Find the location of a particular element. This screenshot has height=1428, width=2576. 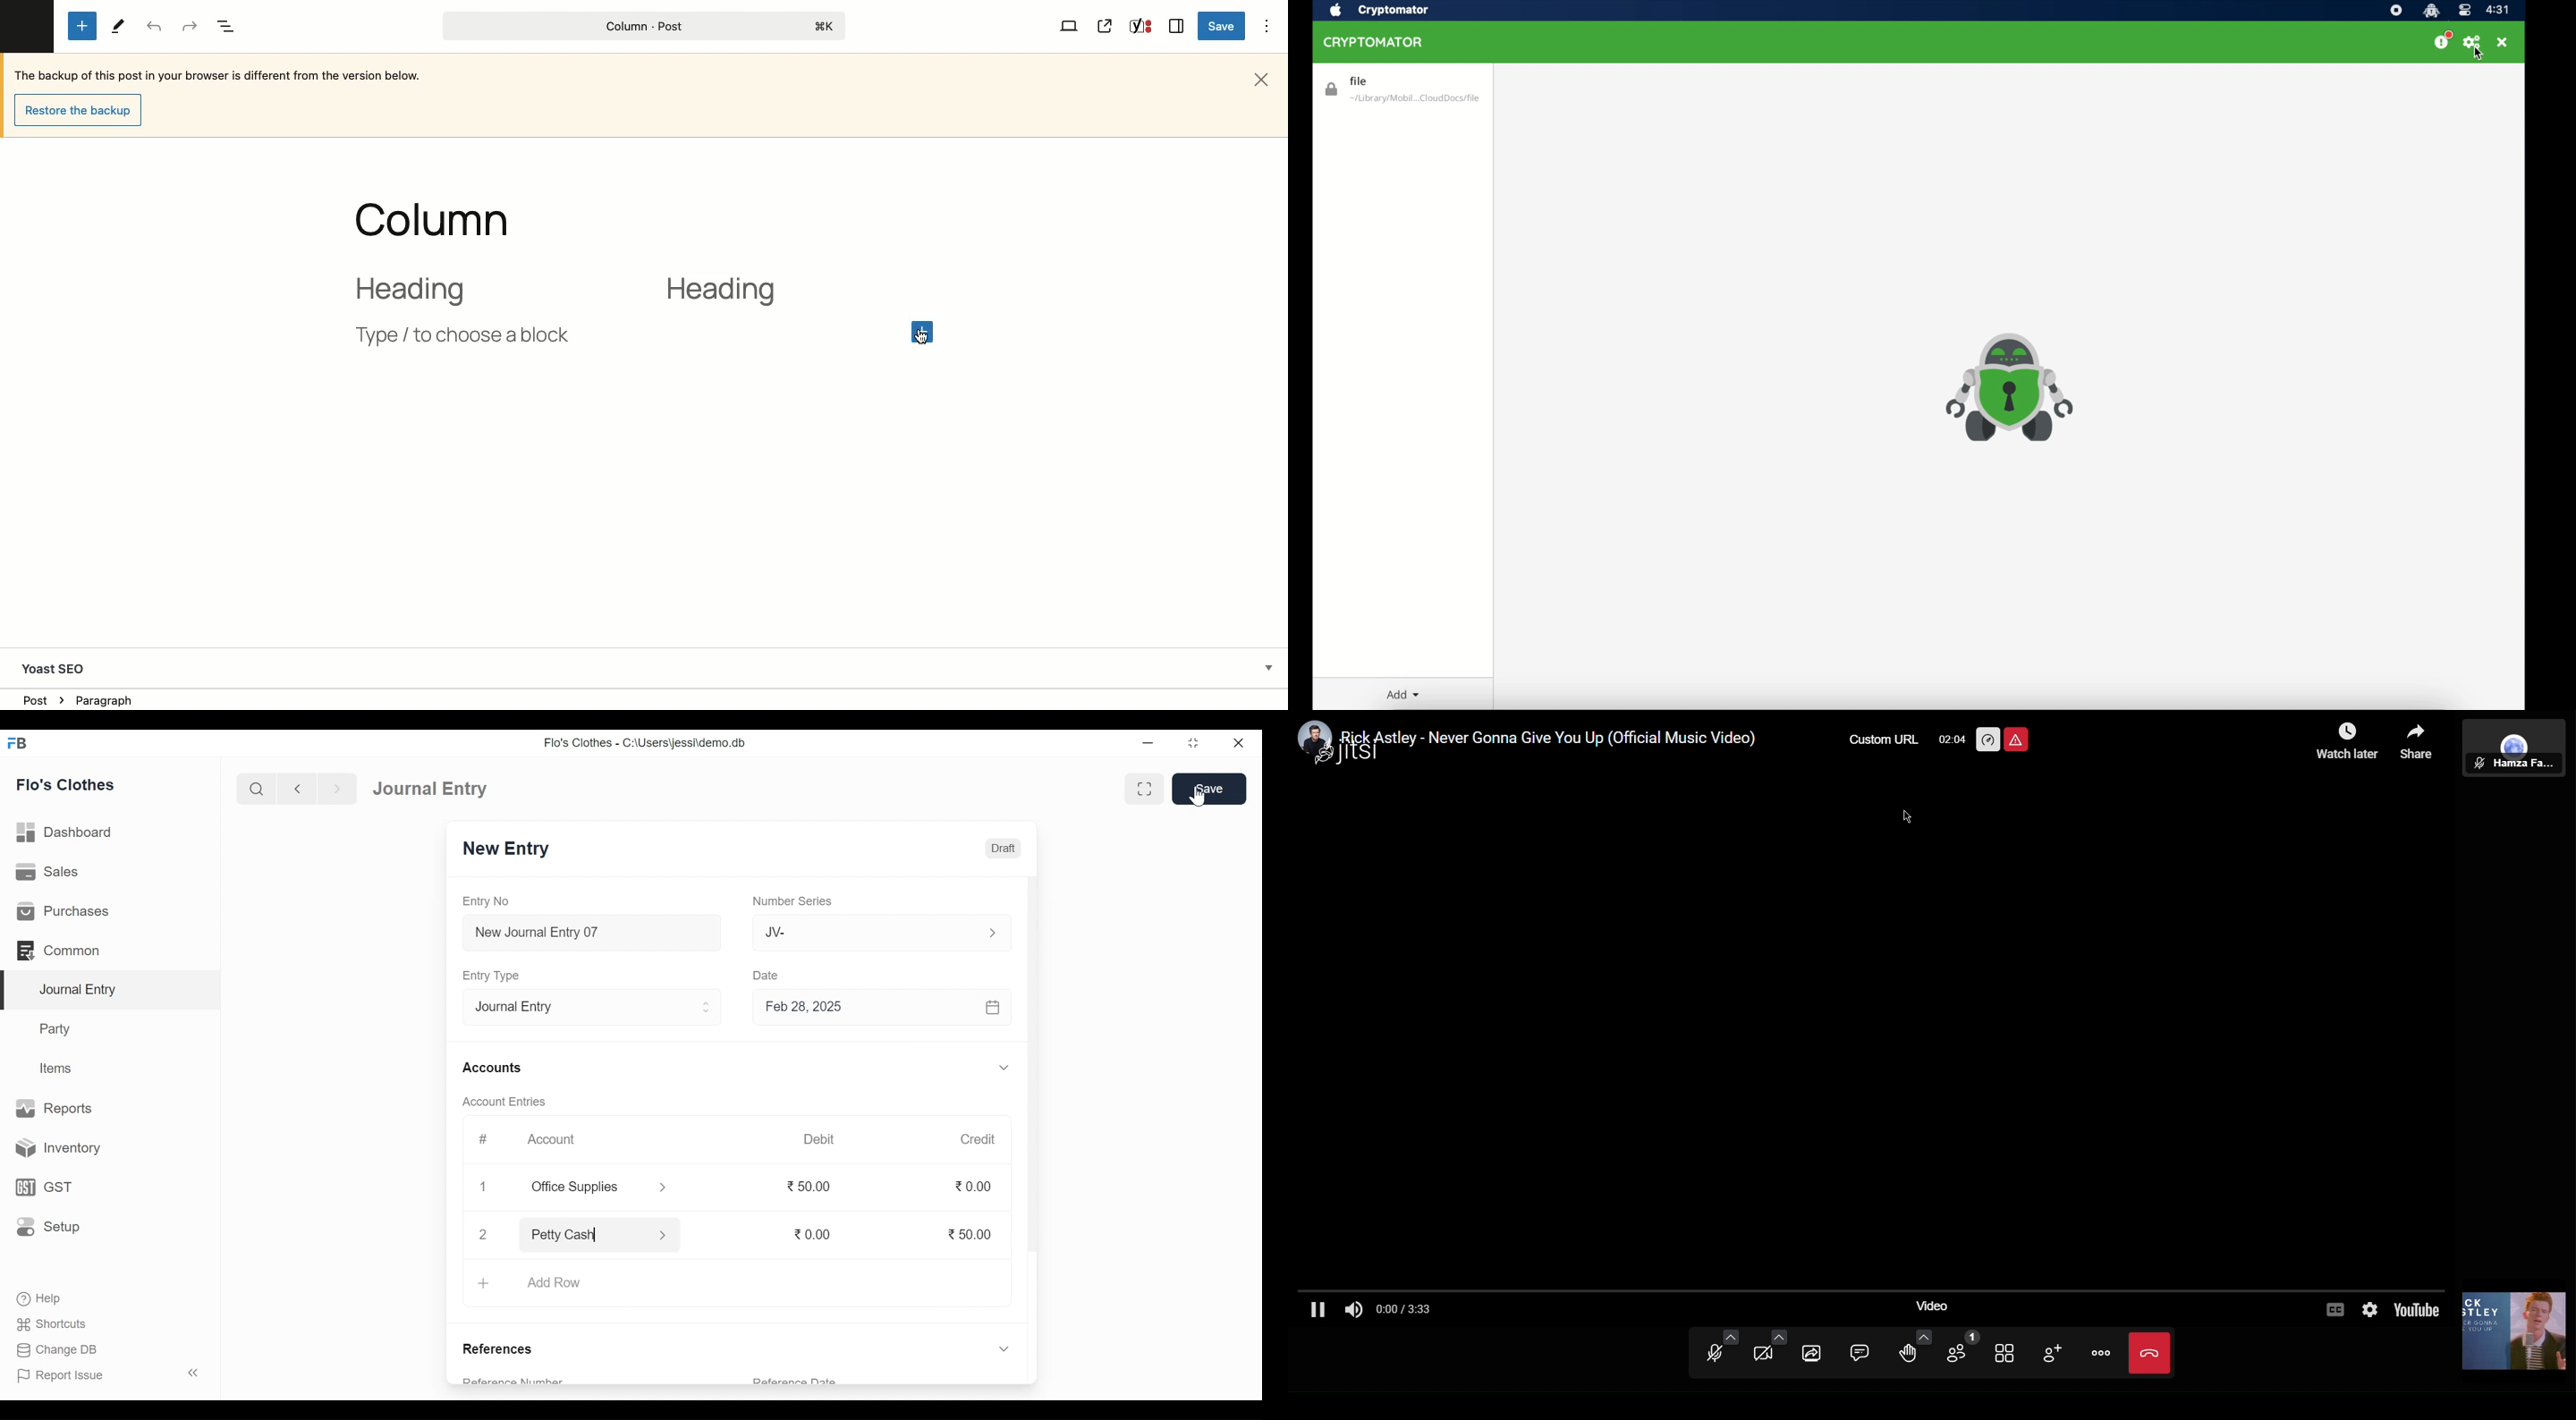

TImer is located at coordinates (1950, 739).